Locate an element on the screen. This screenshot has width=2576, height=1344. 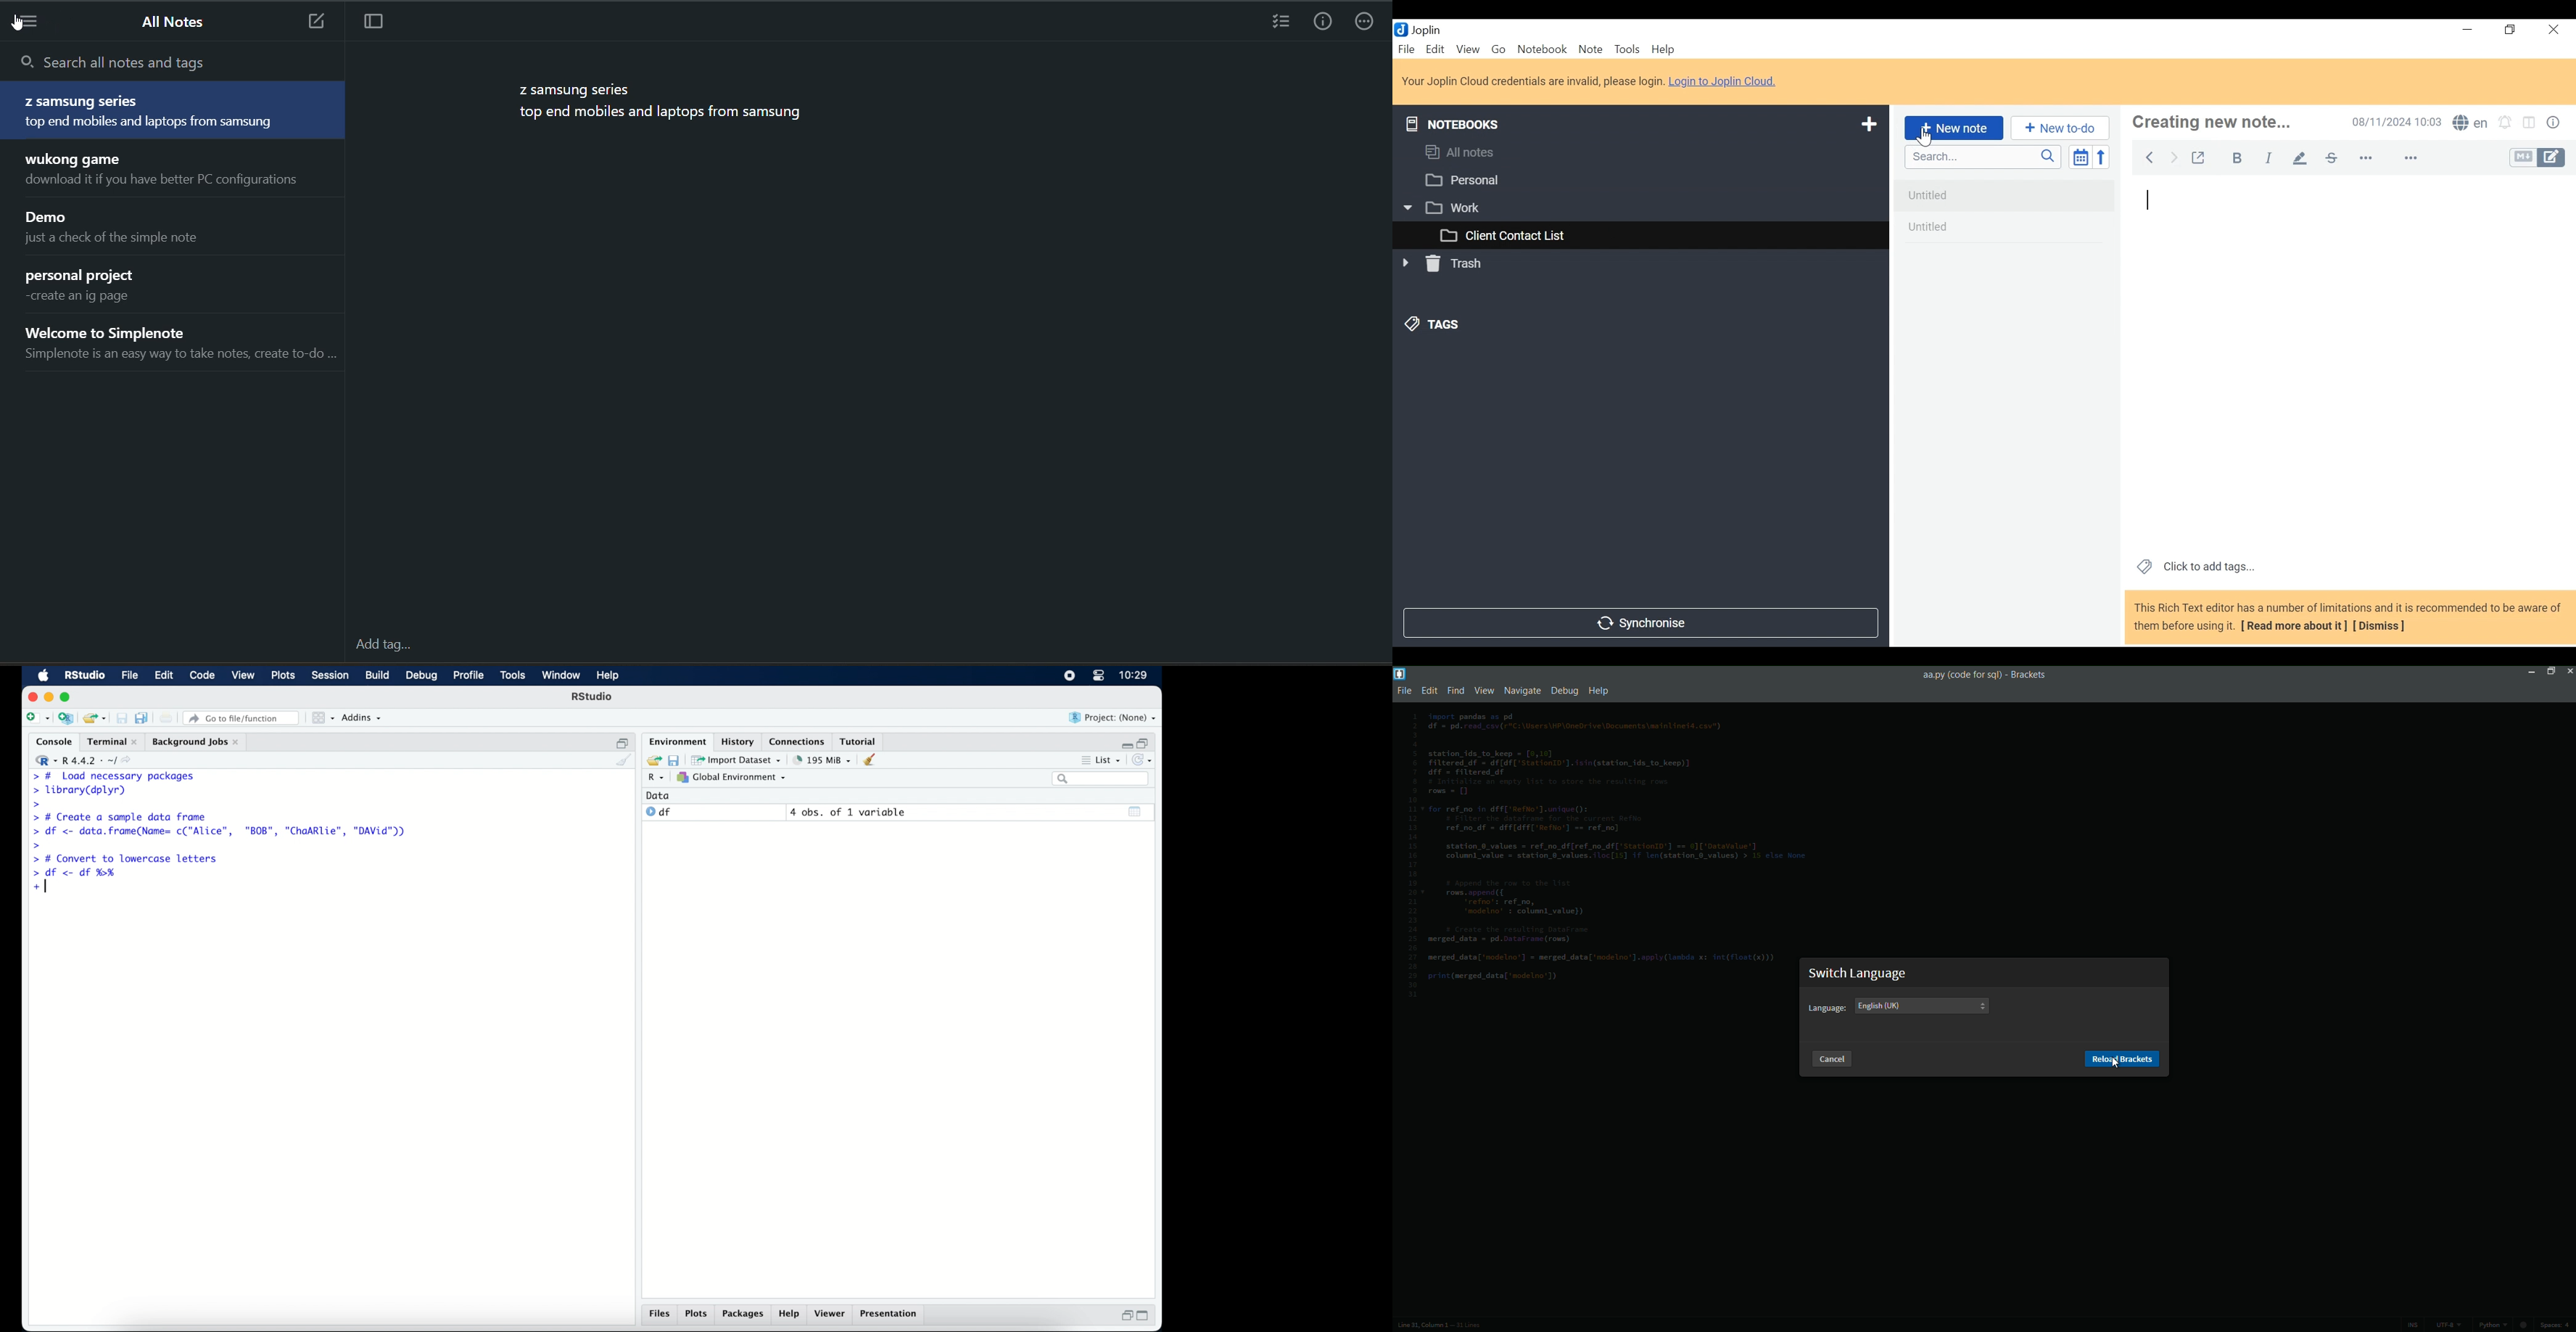
Your Joplin Cloud credentials are invalid, please login. Login to Joplin Cloud. is located at coordinates (1592, 81).